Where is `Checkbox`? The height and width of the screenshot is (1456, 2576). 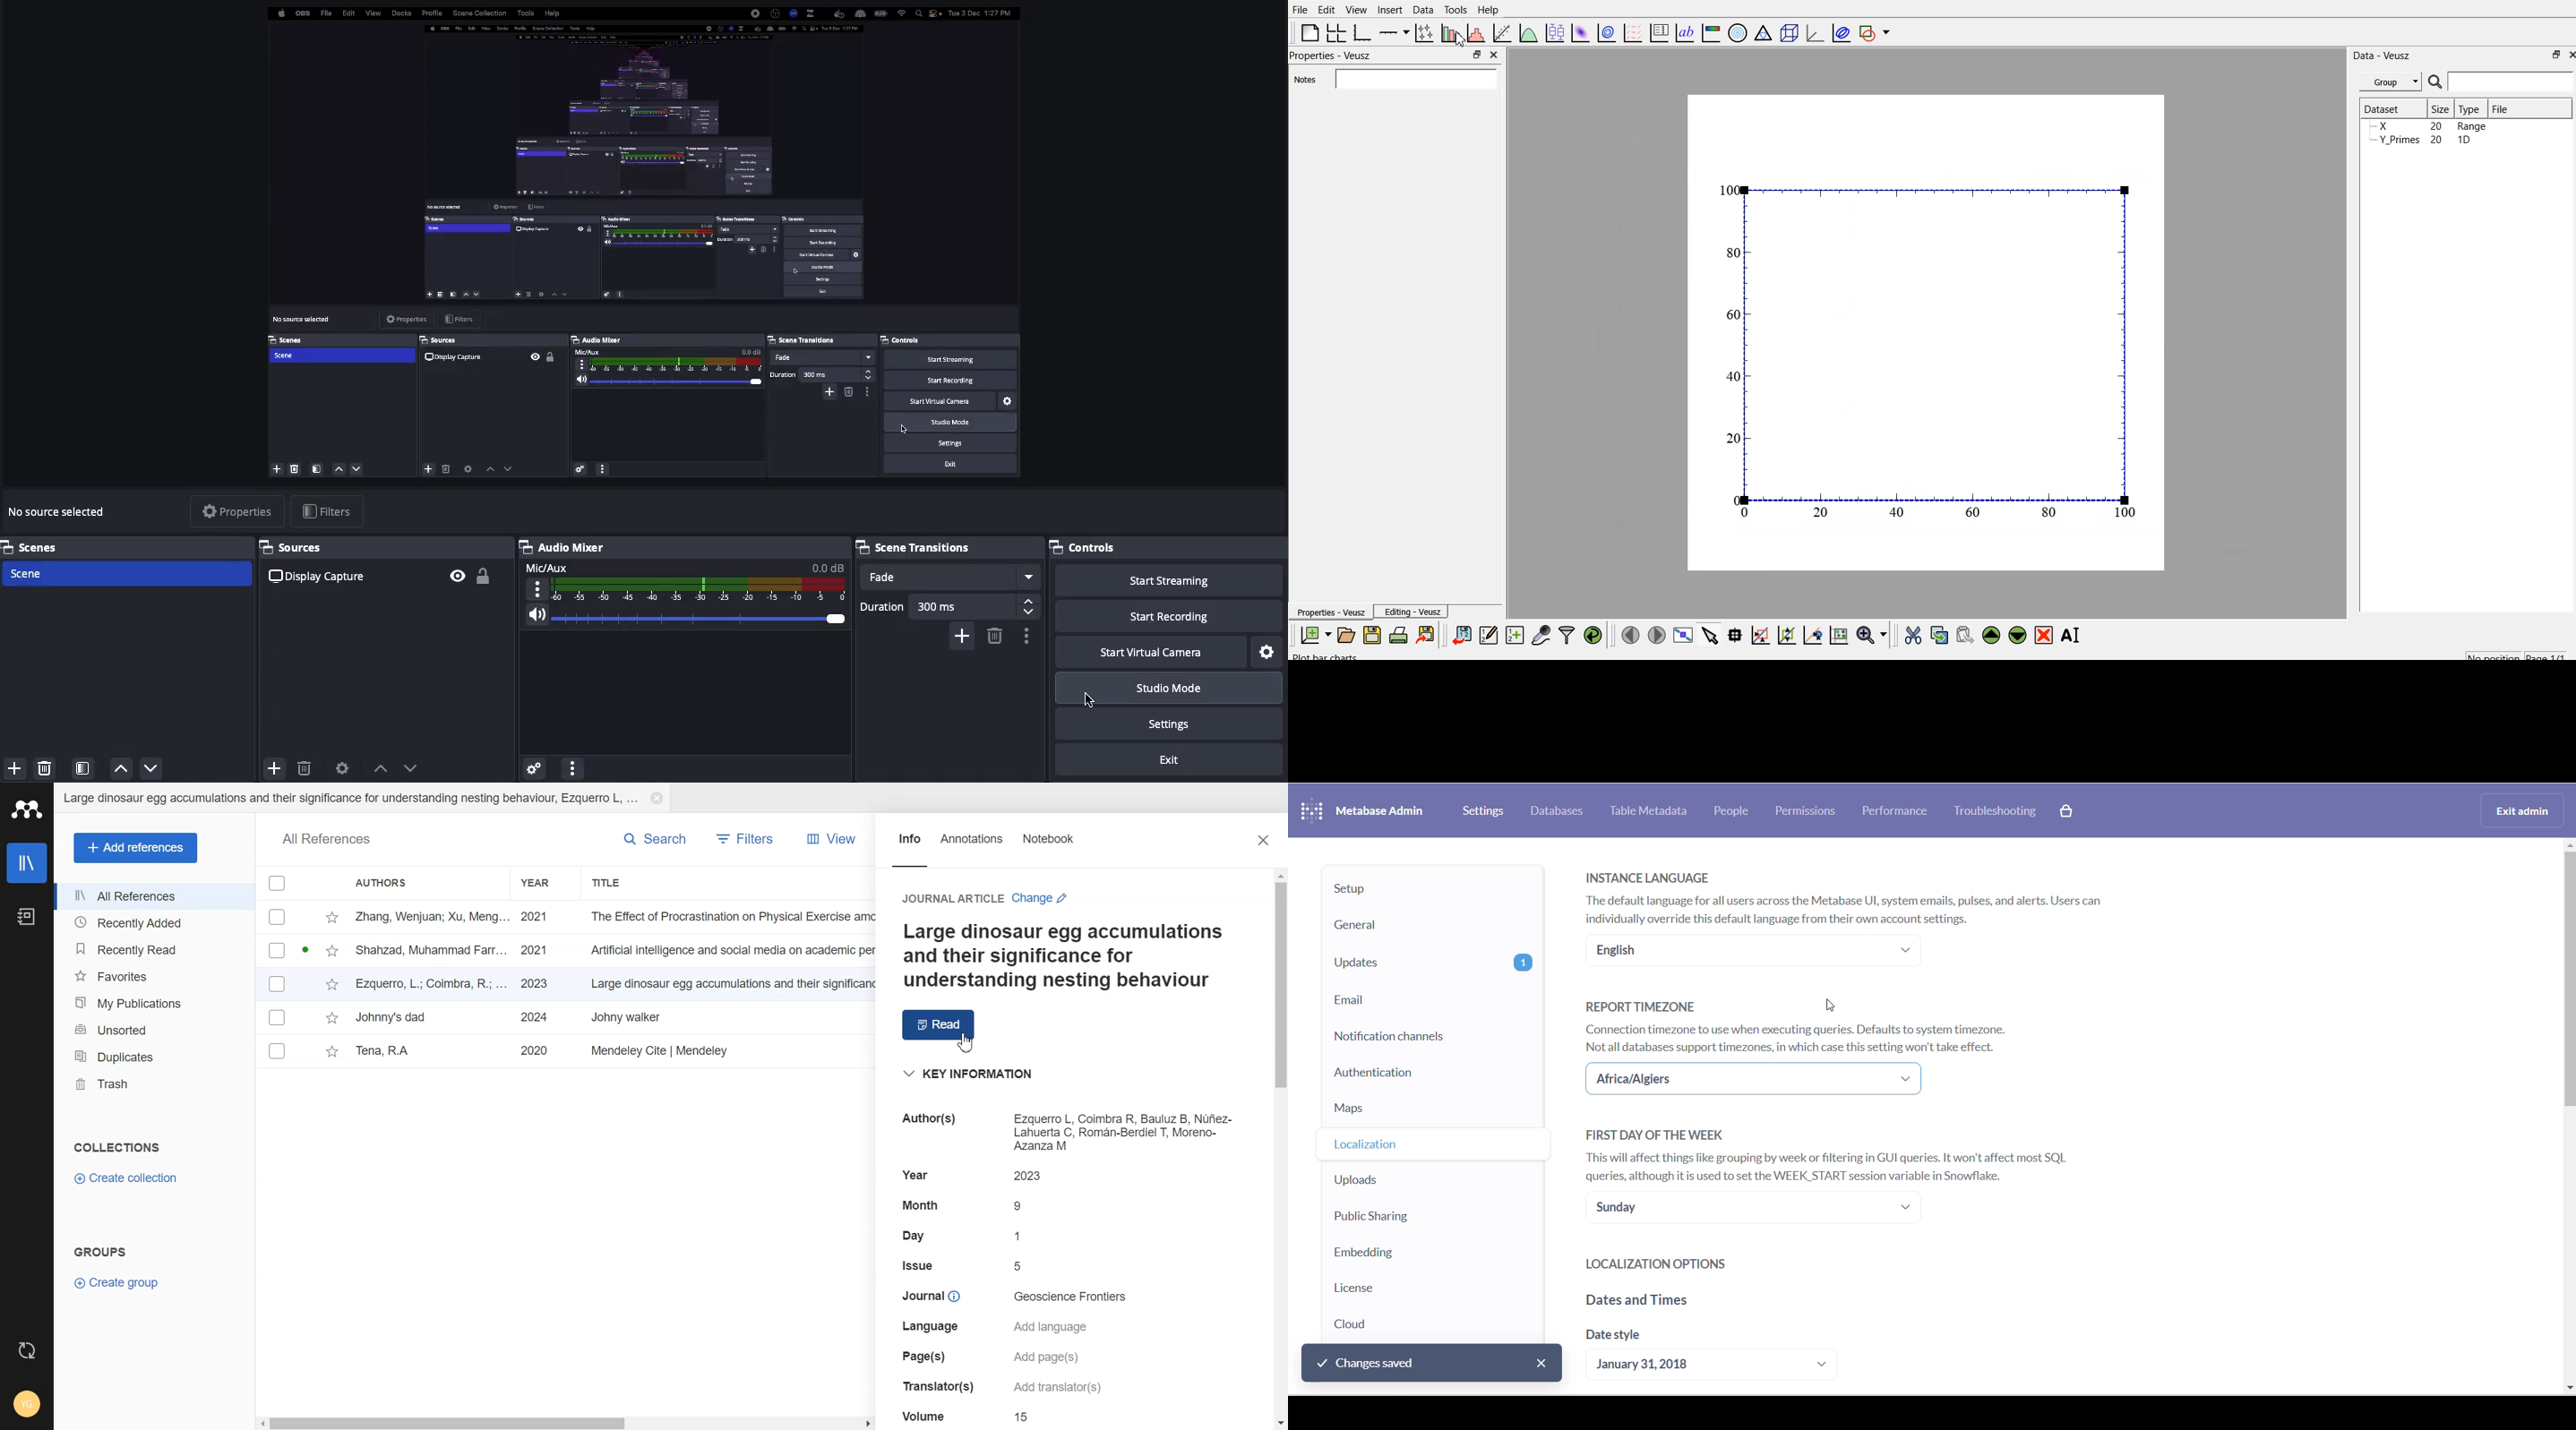 Checkbox is located at coordinates (278, 883).